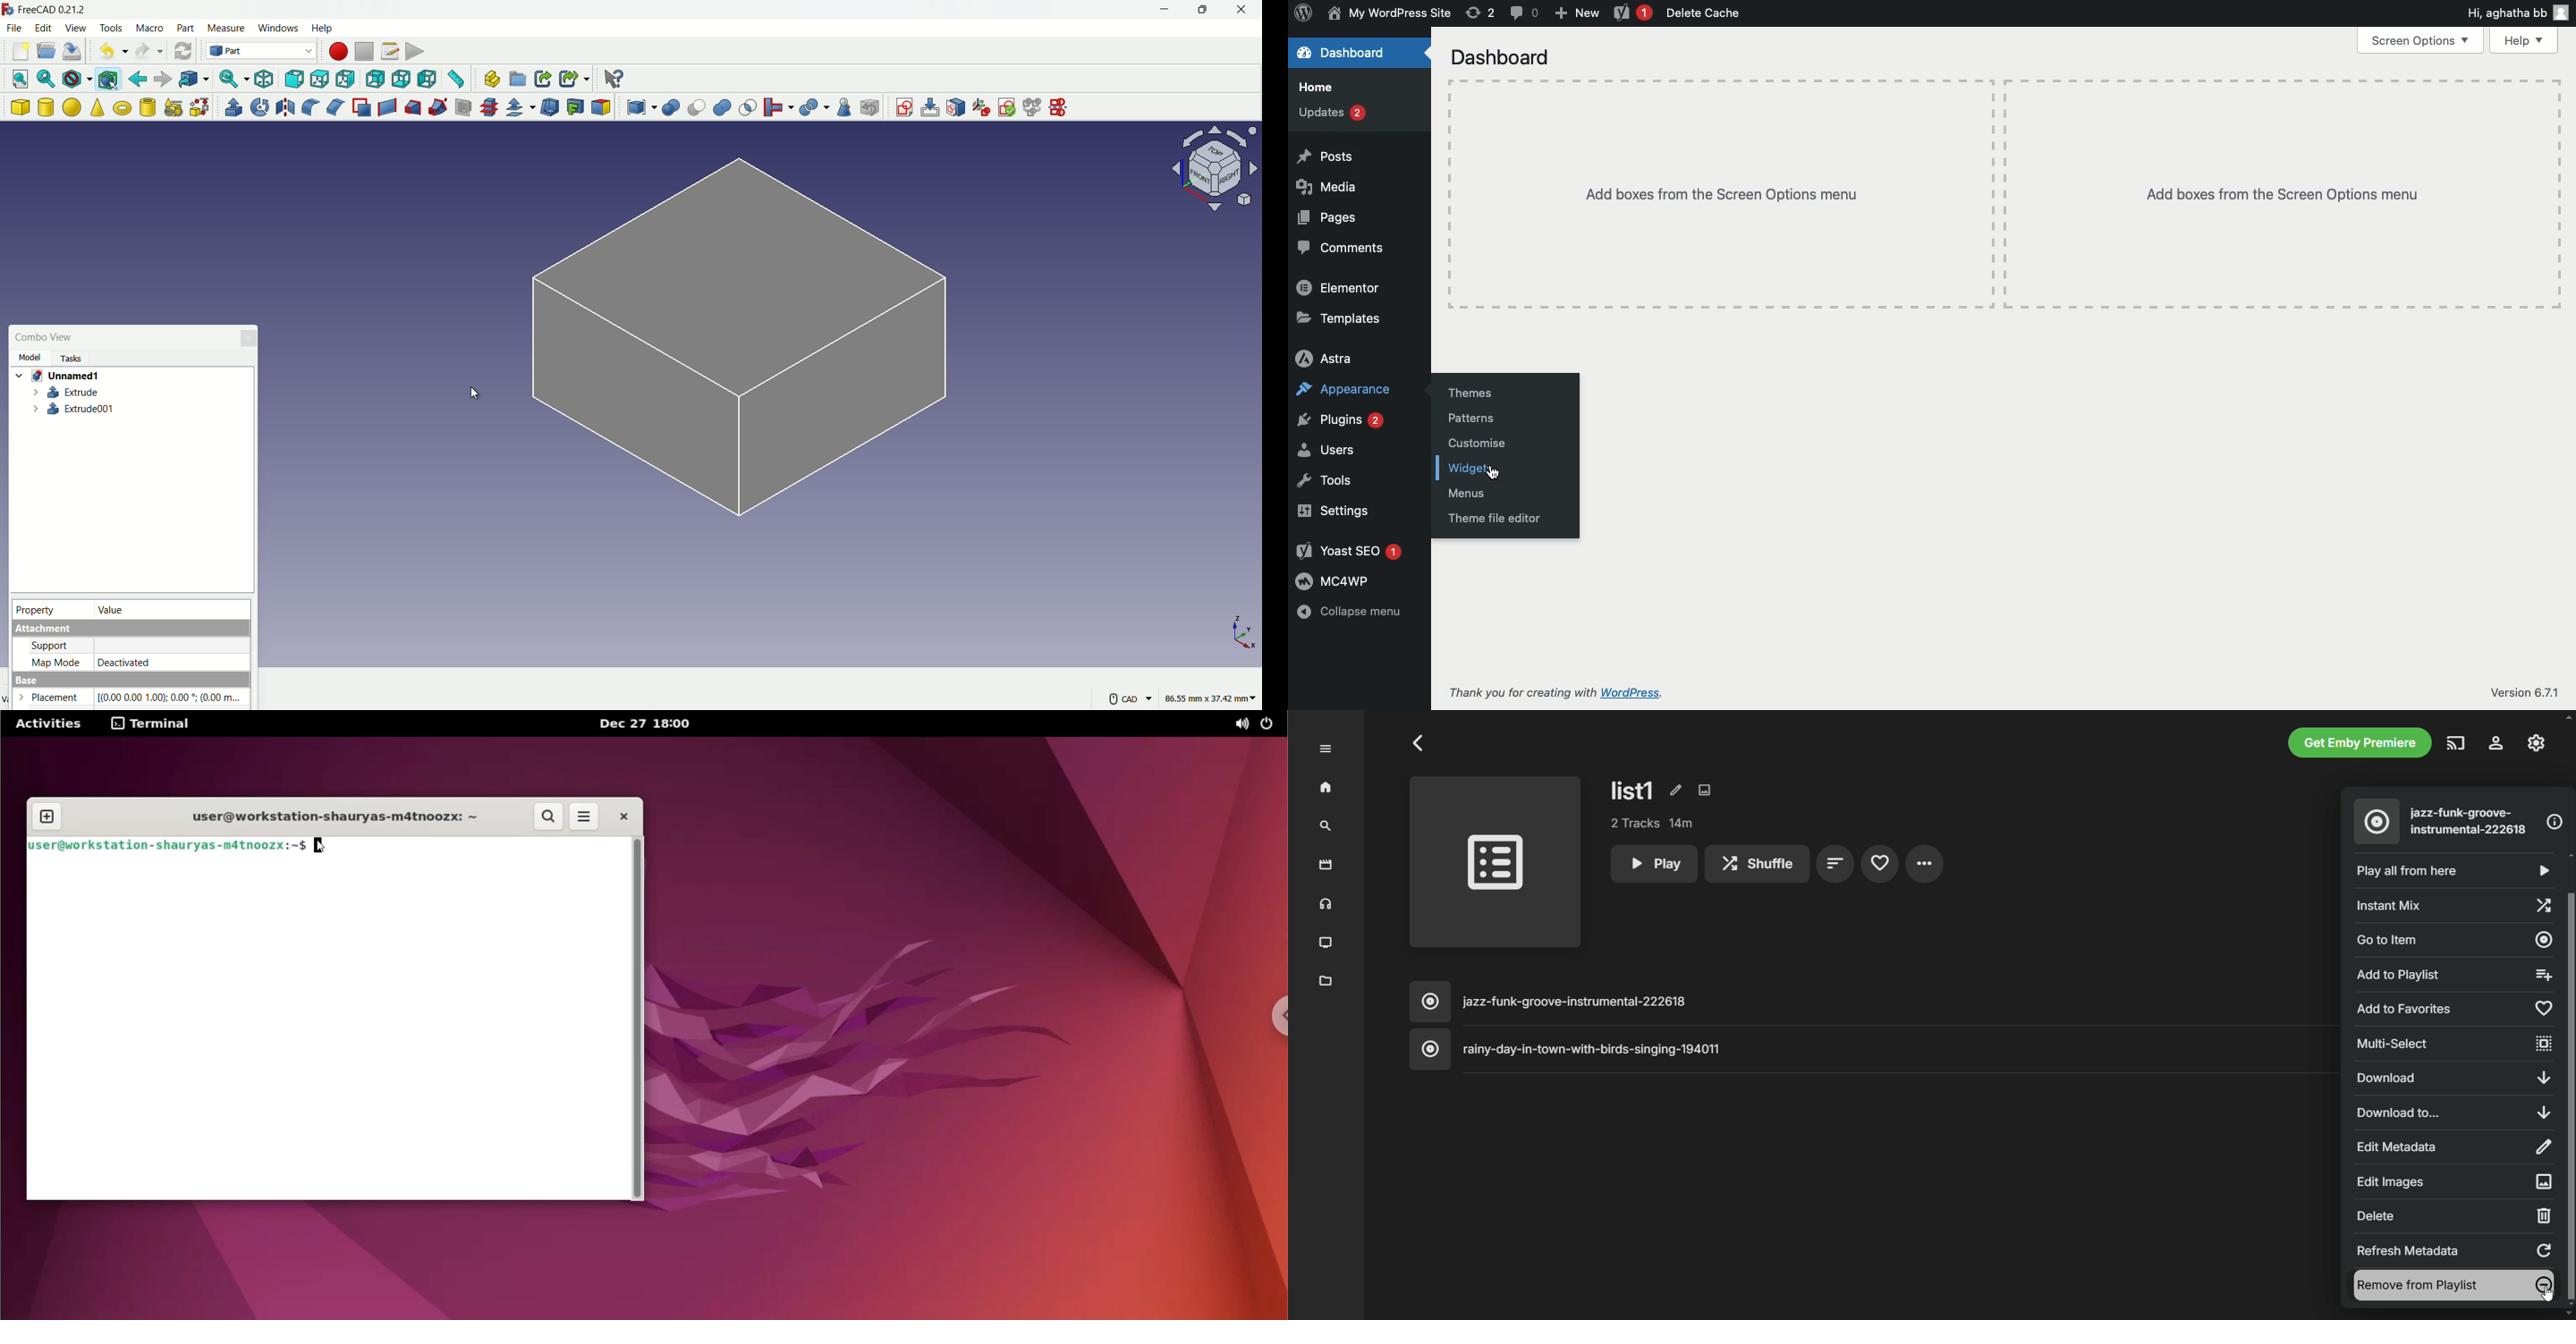  What do you see at coordinates (1674, 789) in the screenshot?
I see `edit metadata` at bounding box center [1674, 789].